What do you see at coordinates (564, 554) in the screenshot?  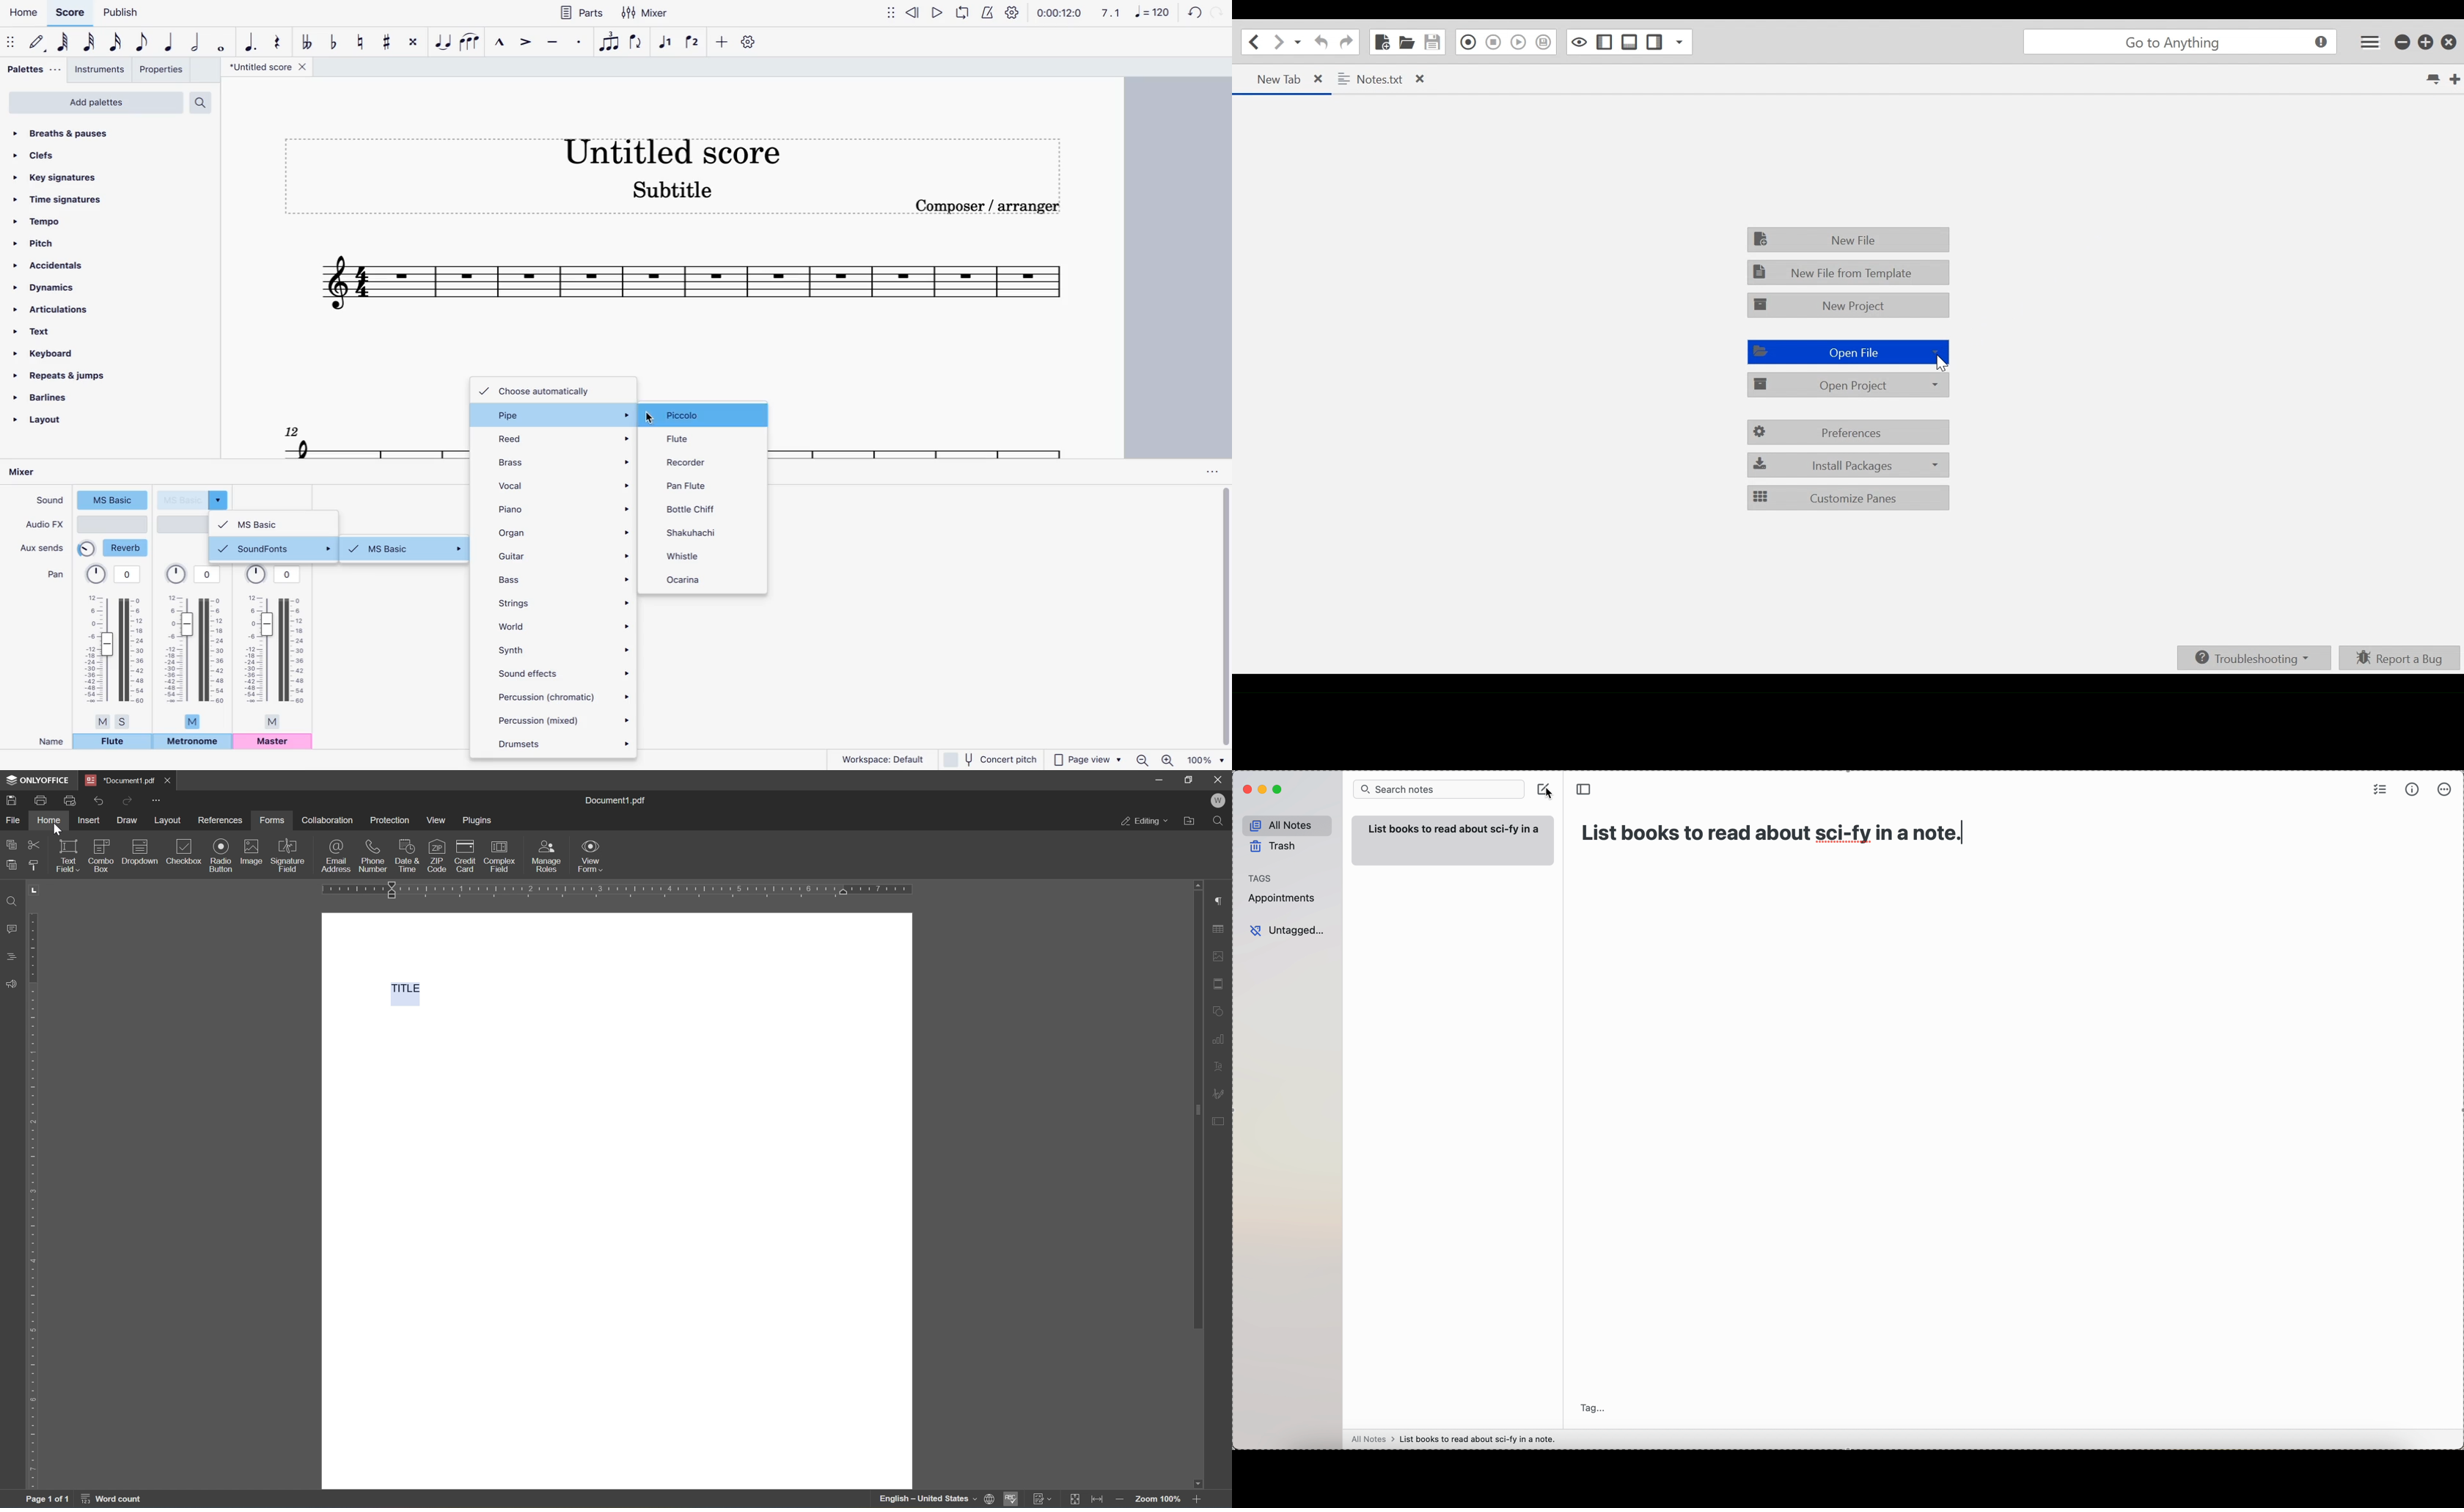 I see `guitar` at bounding box center [564, 554].